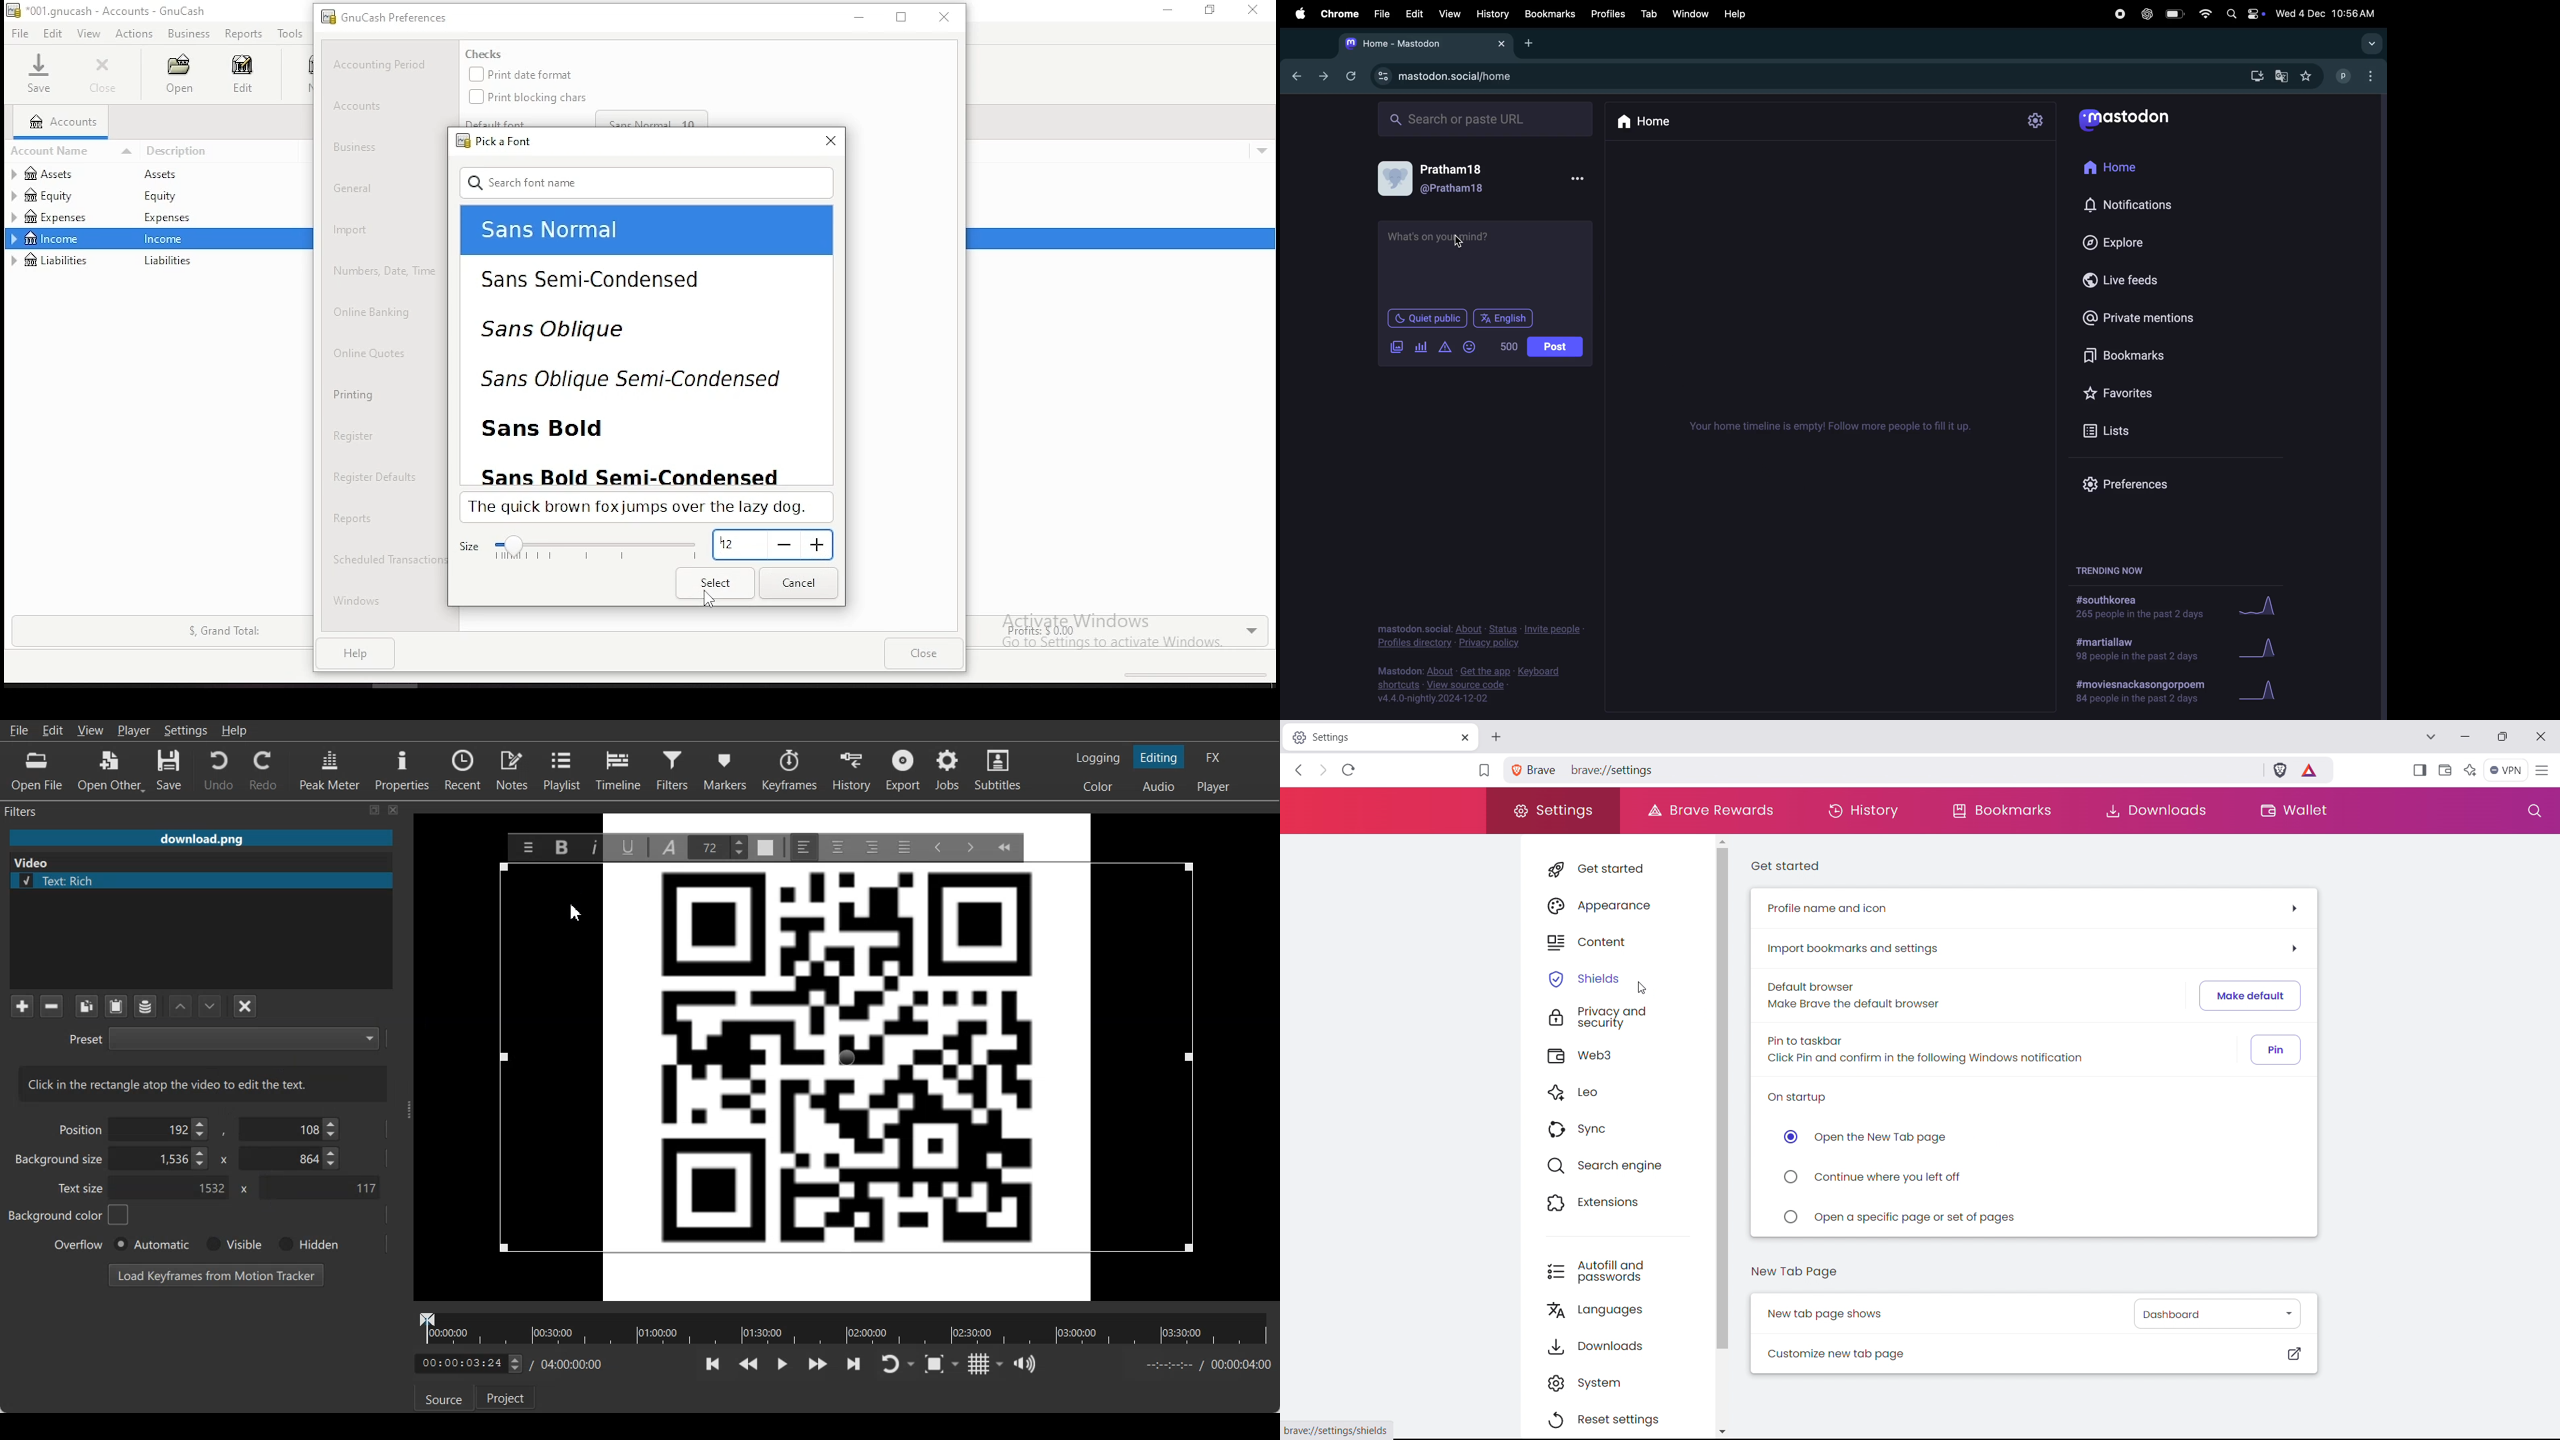 The height and width of the screenshot is (1456, 2576). Describe the element at coordinates (1884, 1137) in the screenshot. I see `open the new tab page` at that location.